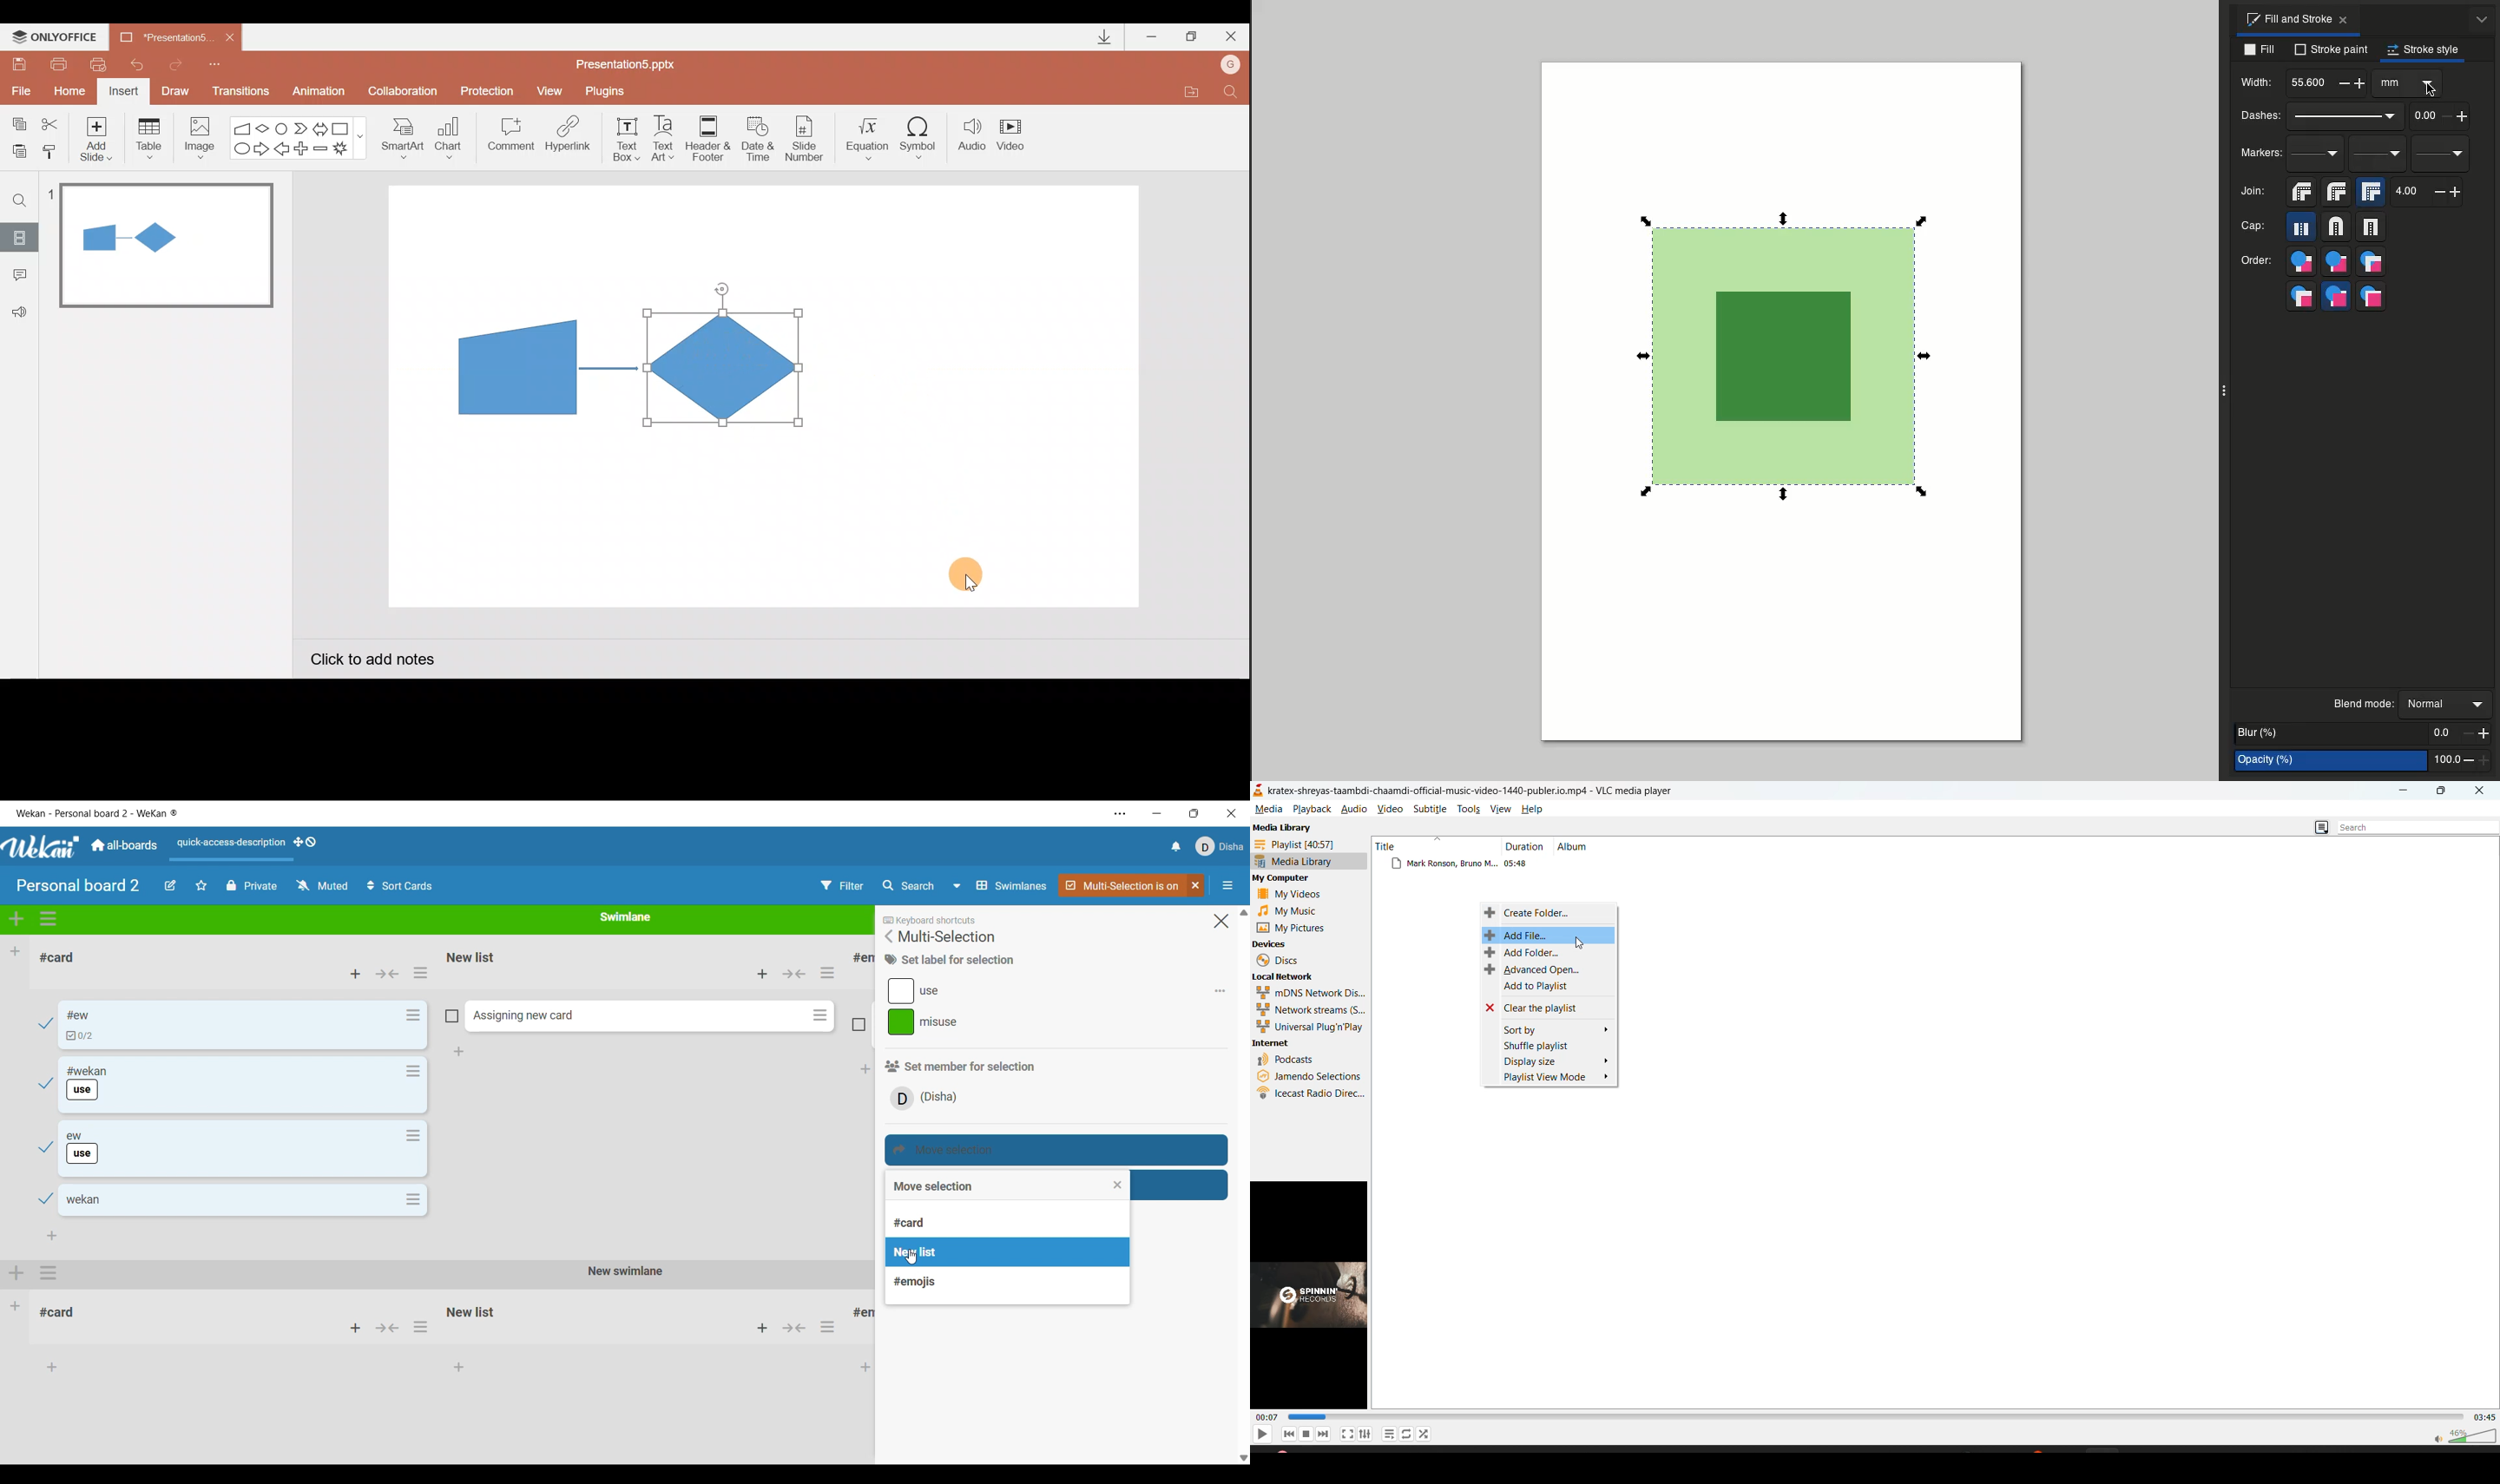 The image size is (2520, 1484). Describe the element at coordinates (1582, 943) in the screenshot. I see `cursor` at that location.